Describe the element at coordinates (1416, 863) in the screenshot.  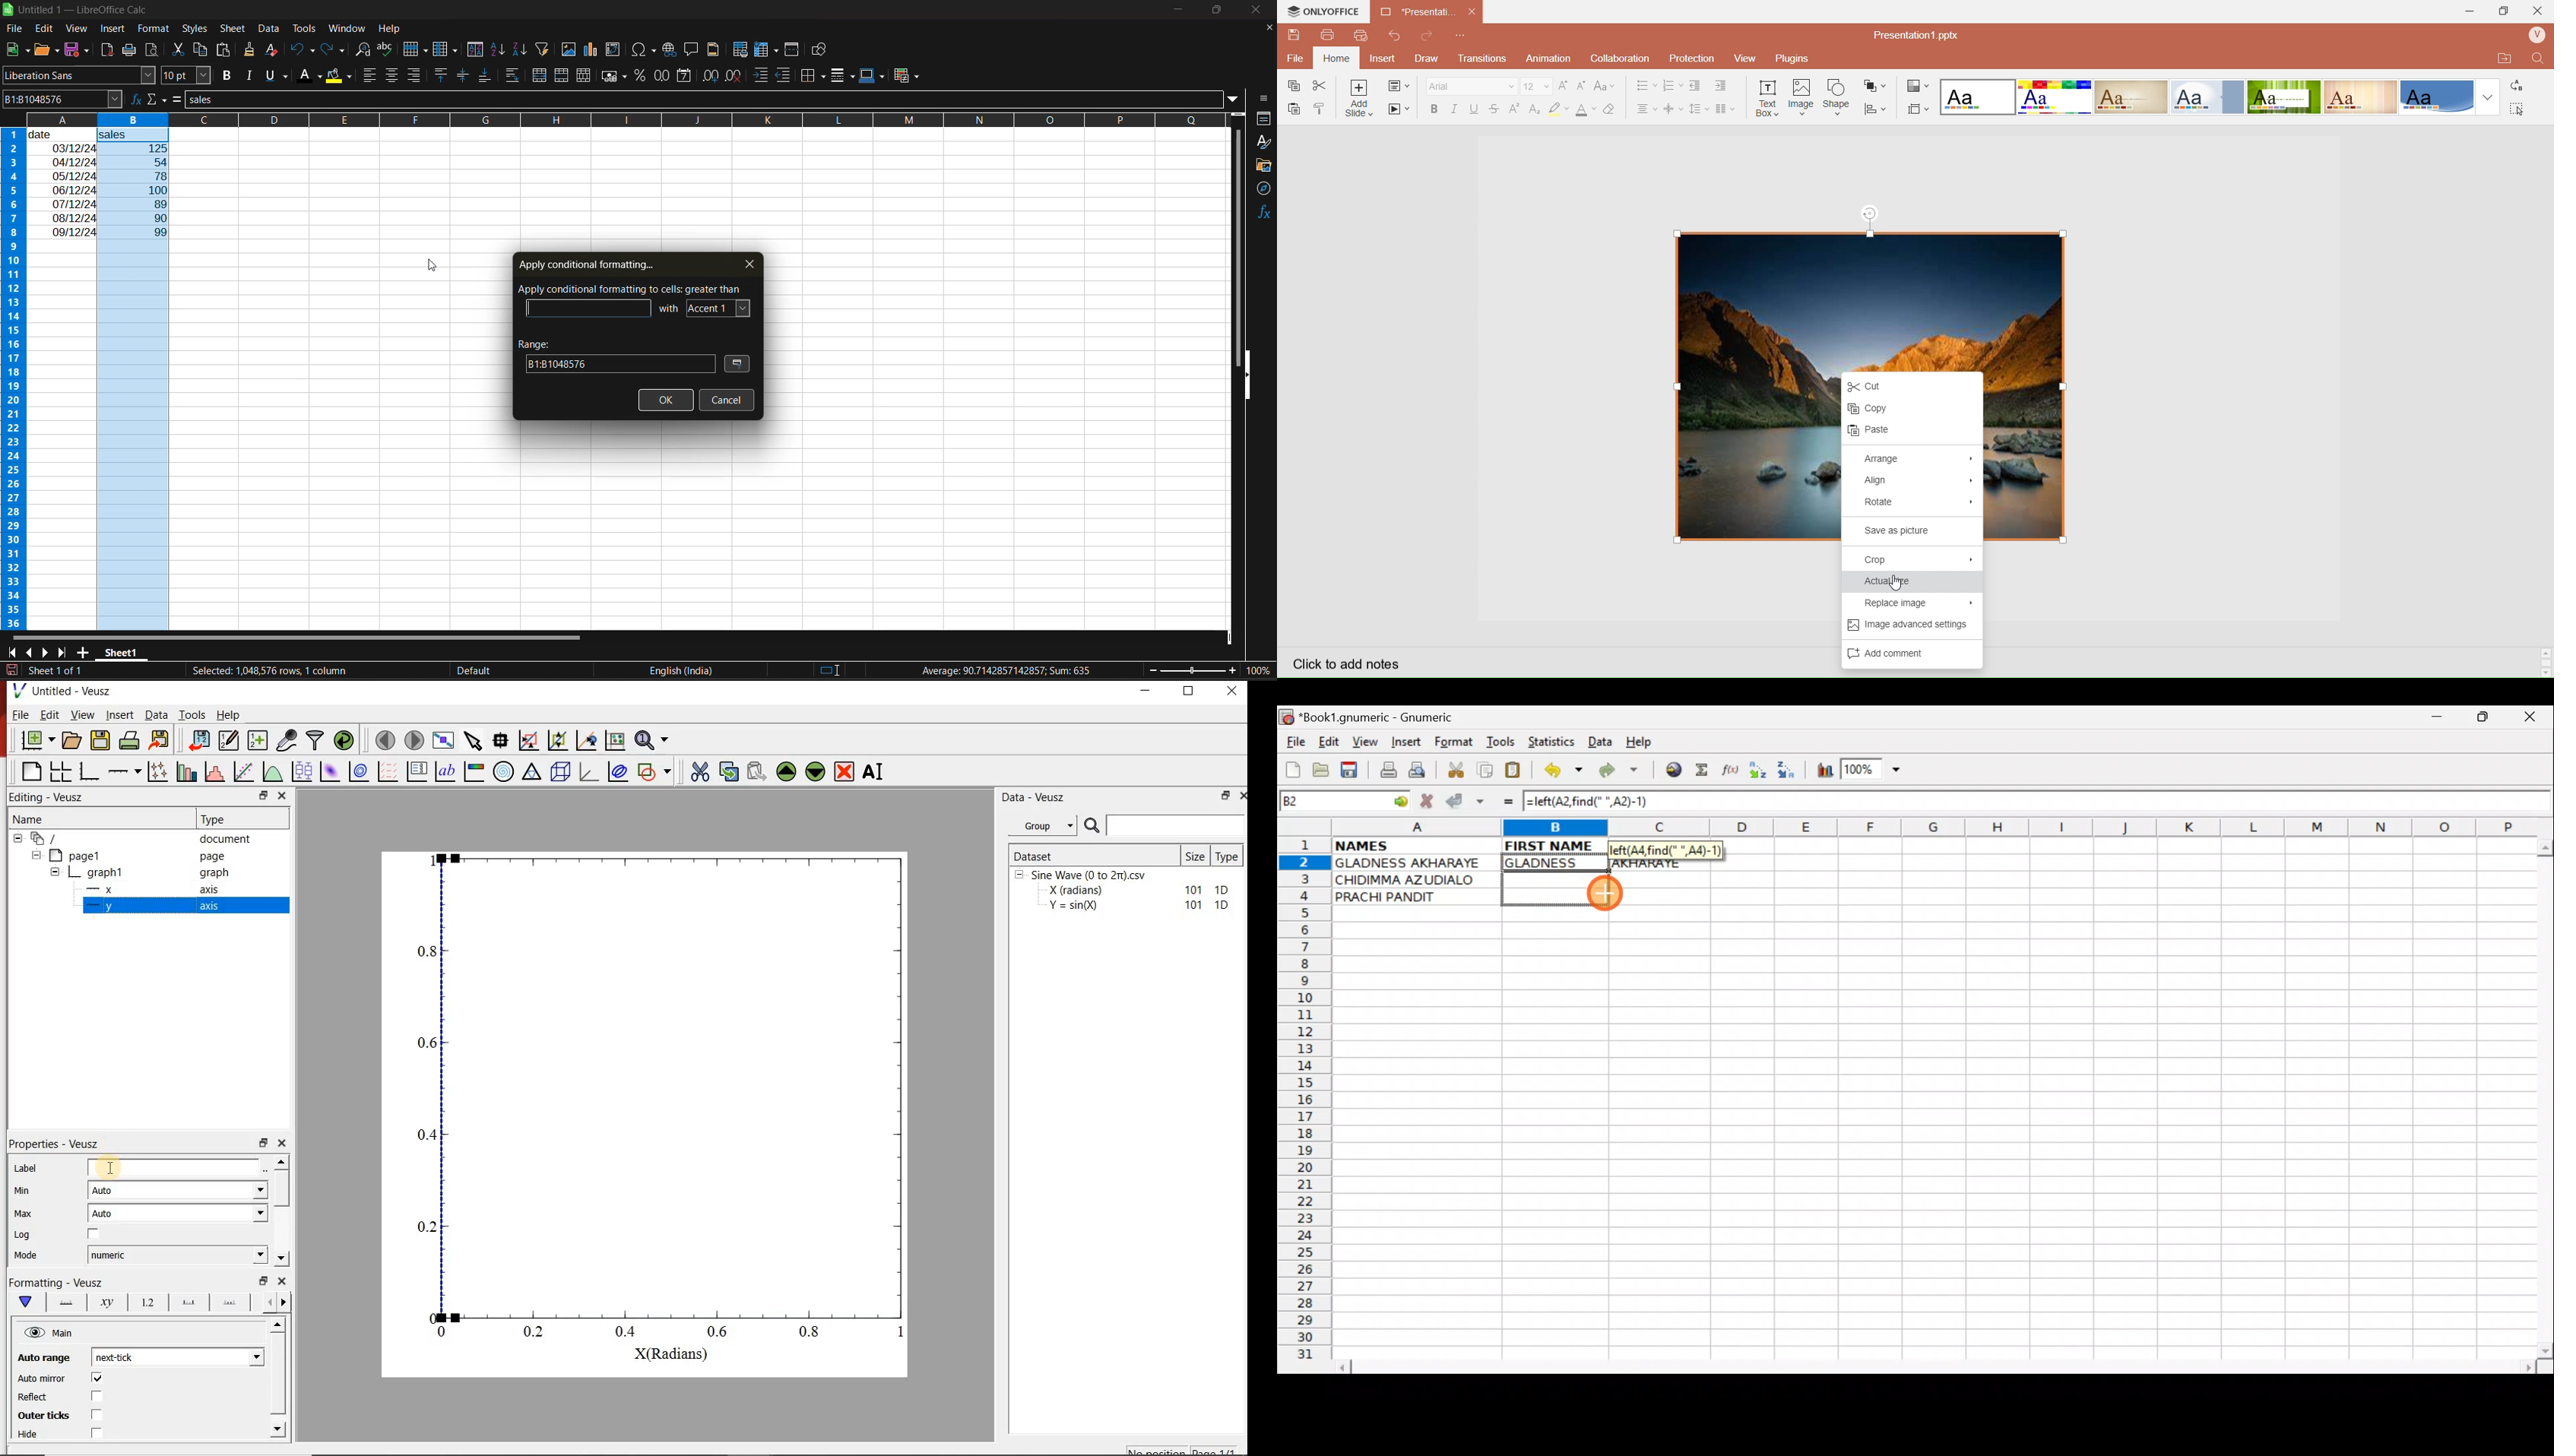
I see `GLADNESS AKHARAYE` at that location.